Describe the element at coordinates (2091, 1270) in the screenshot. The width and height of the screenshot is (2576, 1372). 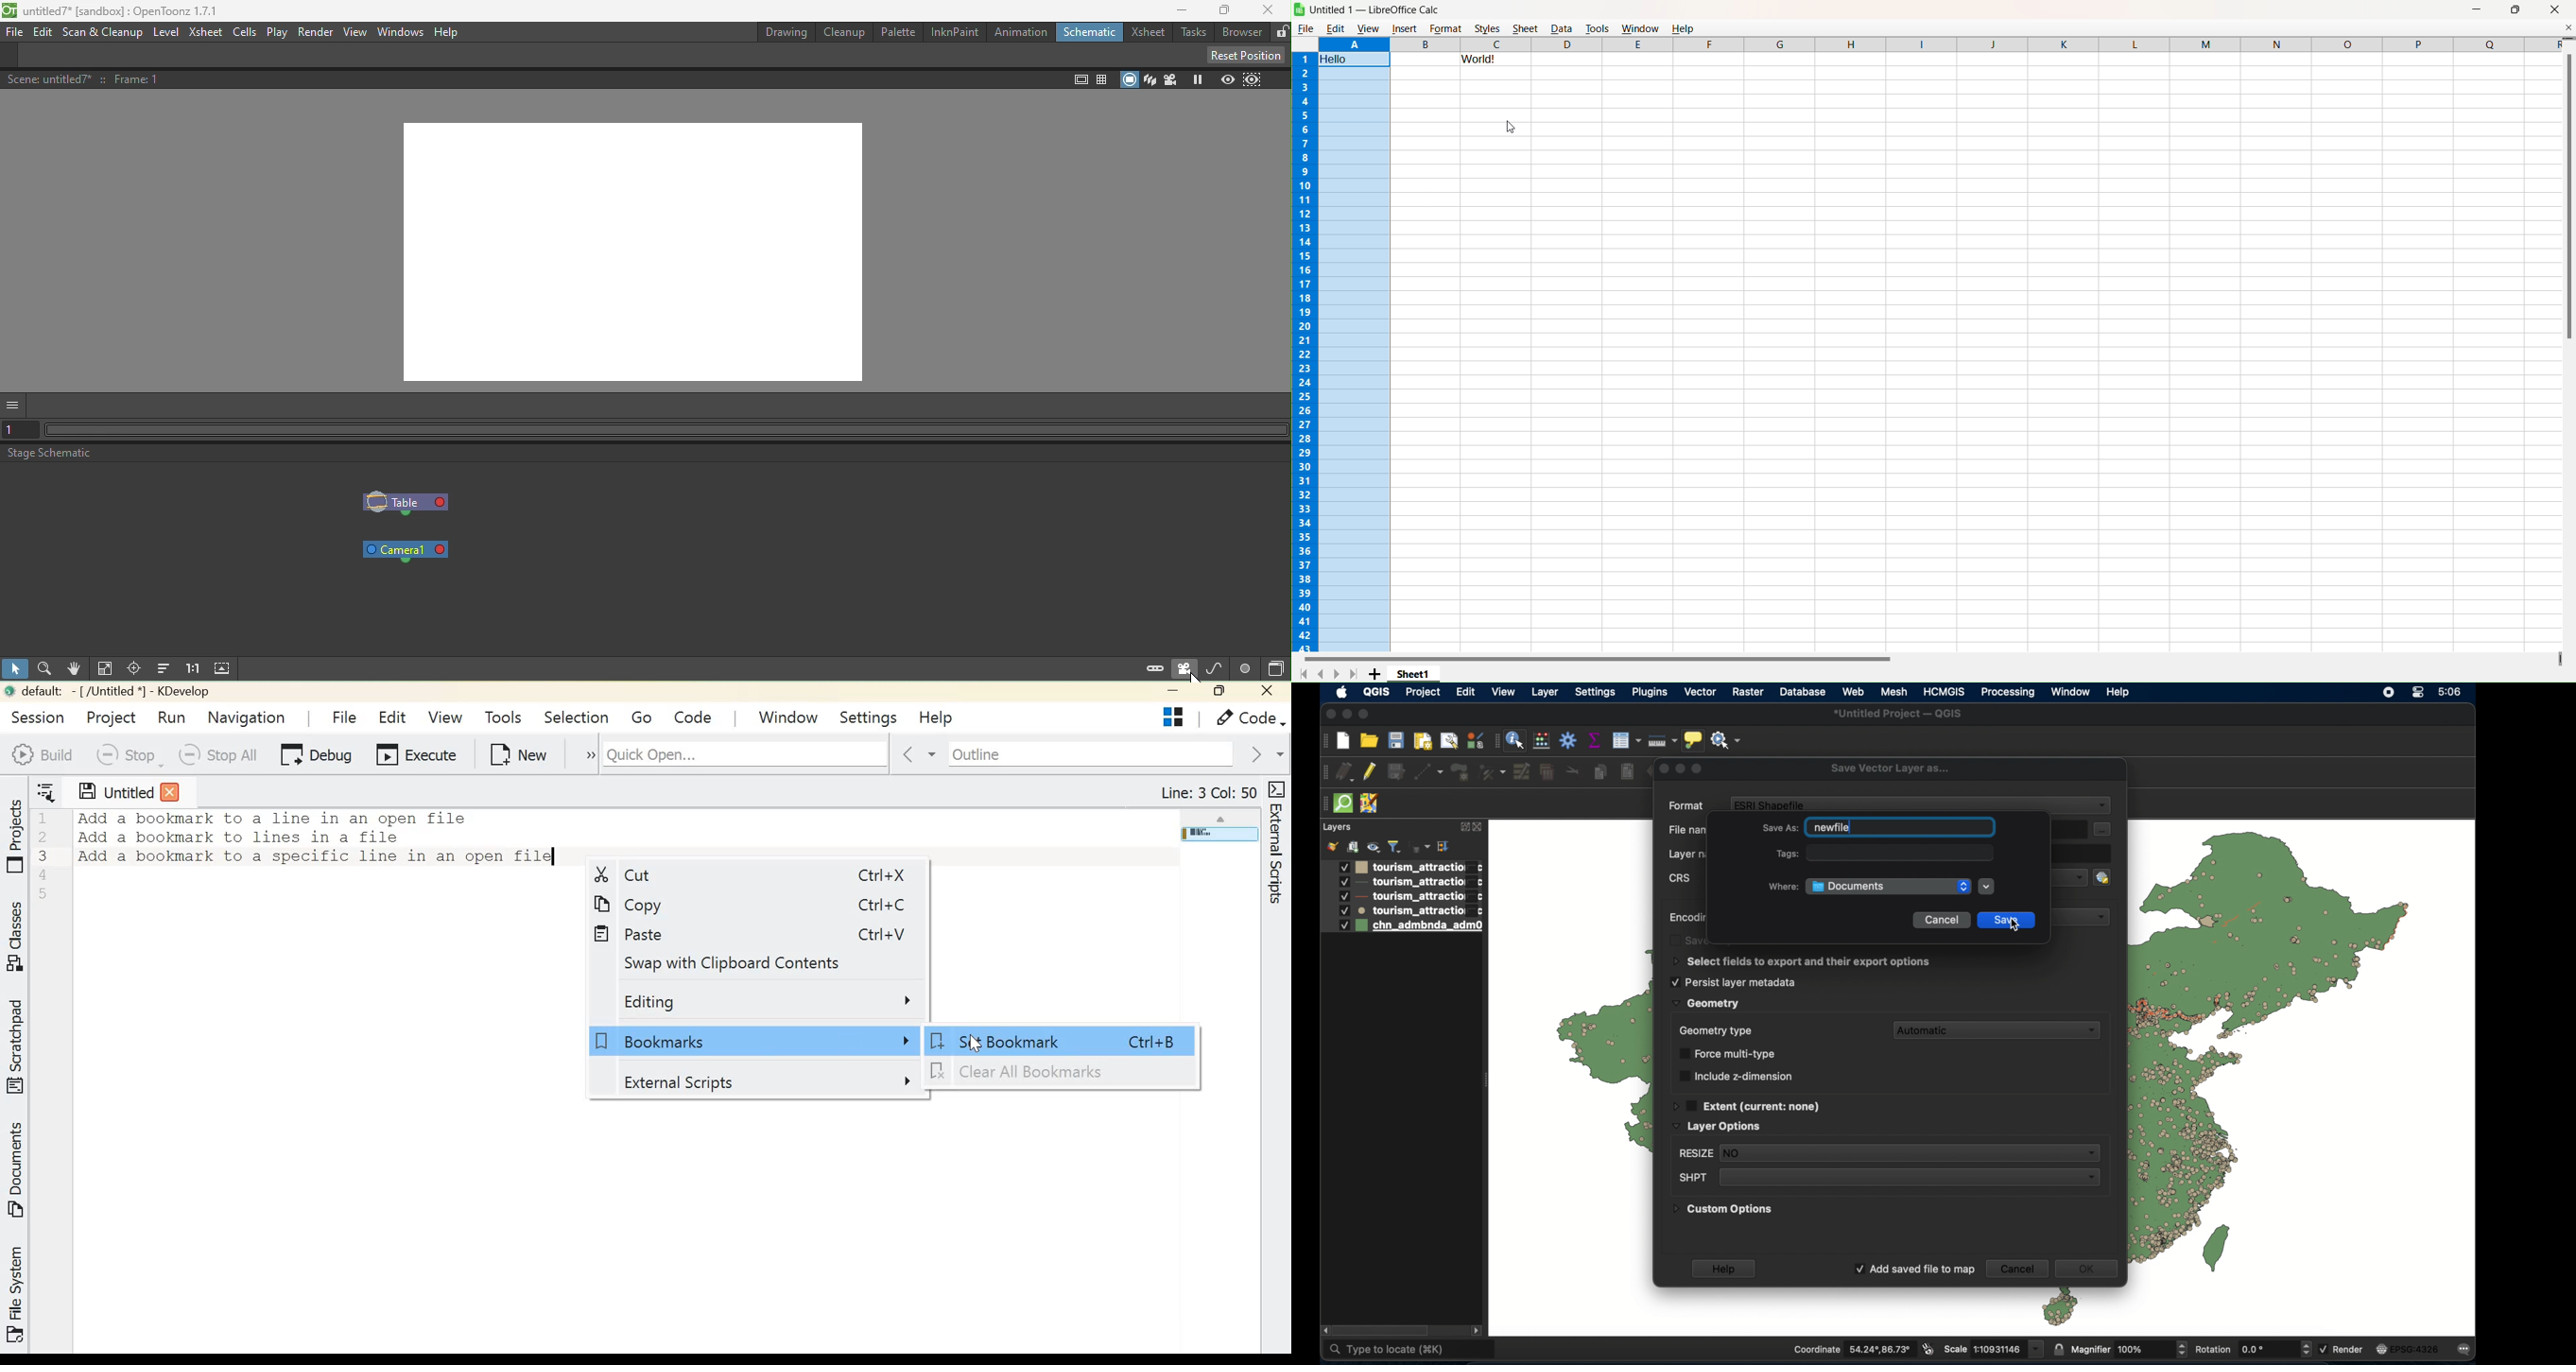
I see `ok` at that location.